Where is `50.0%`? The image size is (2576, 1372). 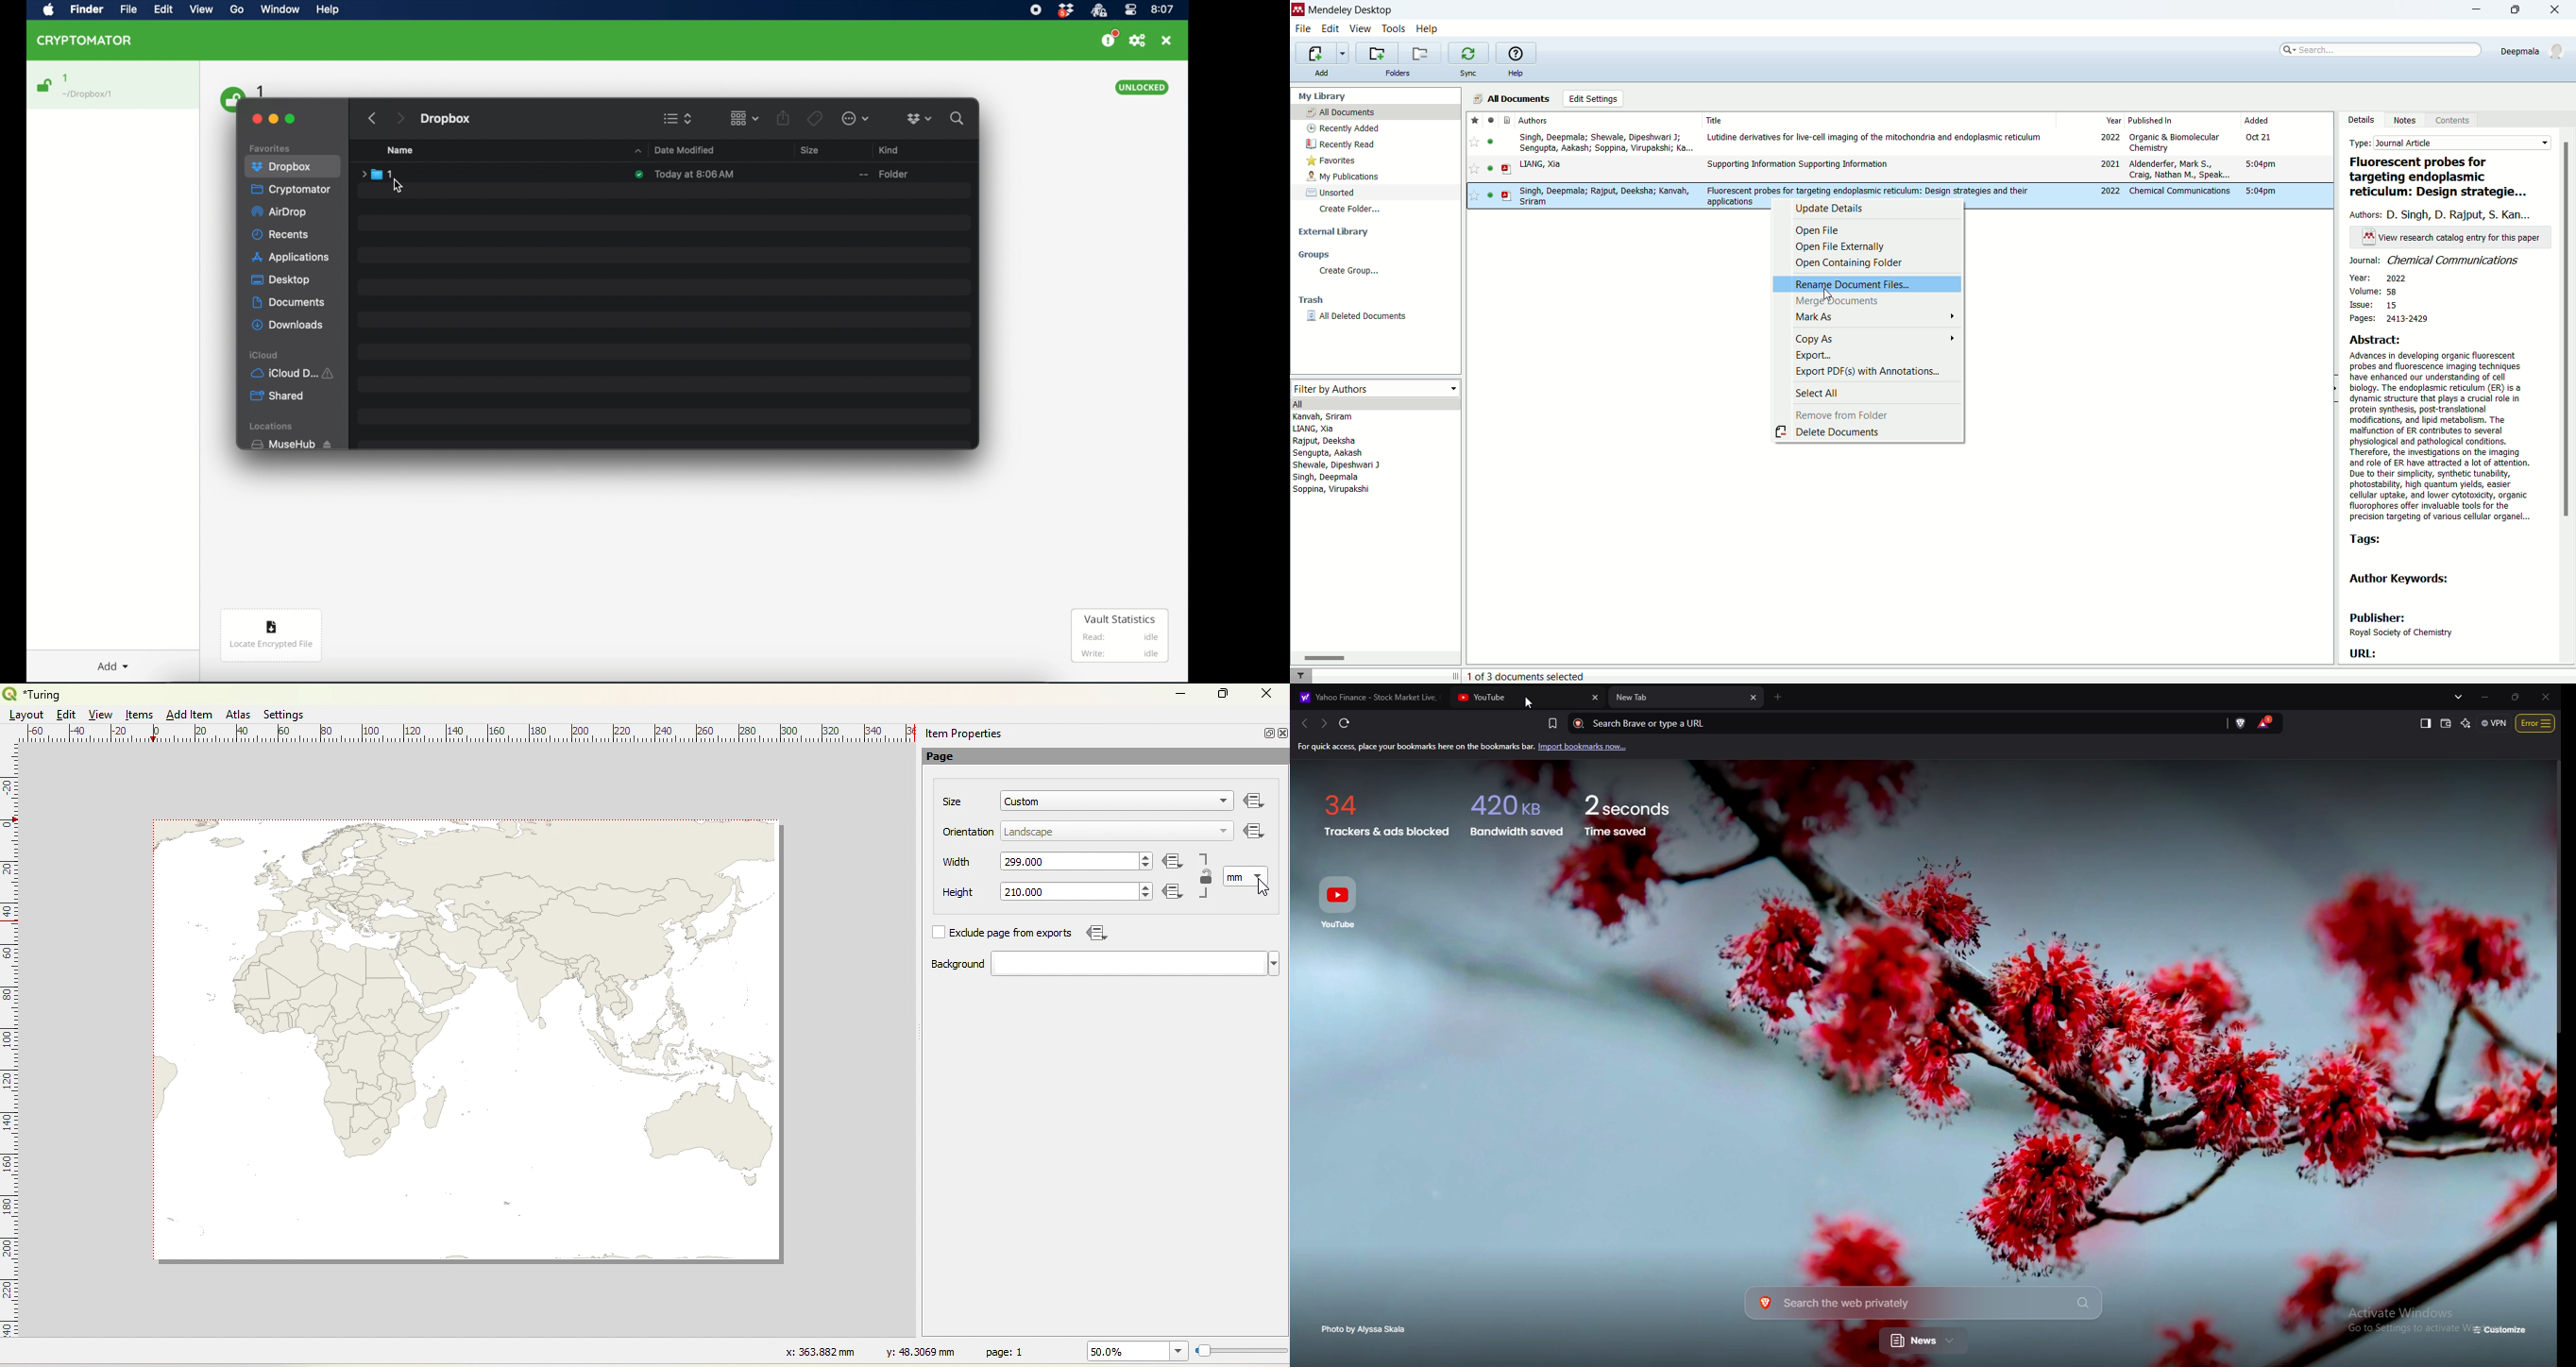
50.0% is located at coordinates (1134, 1351).